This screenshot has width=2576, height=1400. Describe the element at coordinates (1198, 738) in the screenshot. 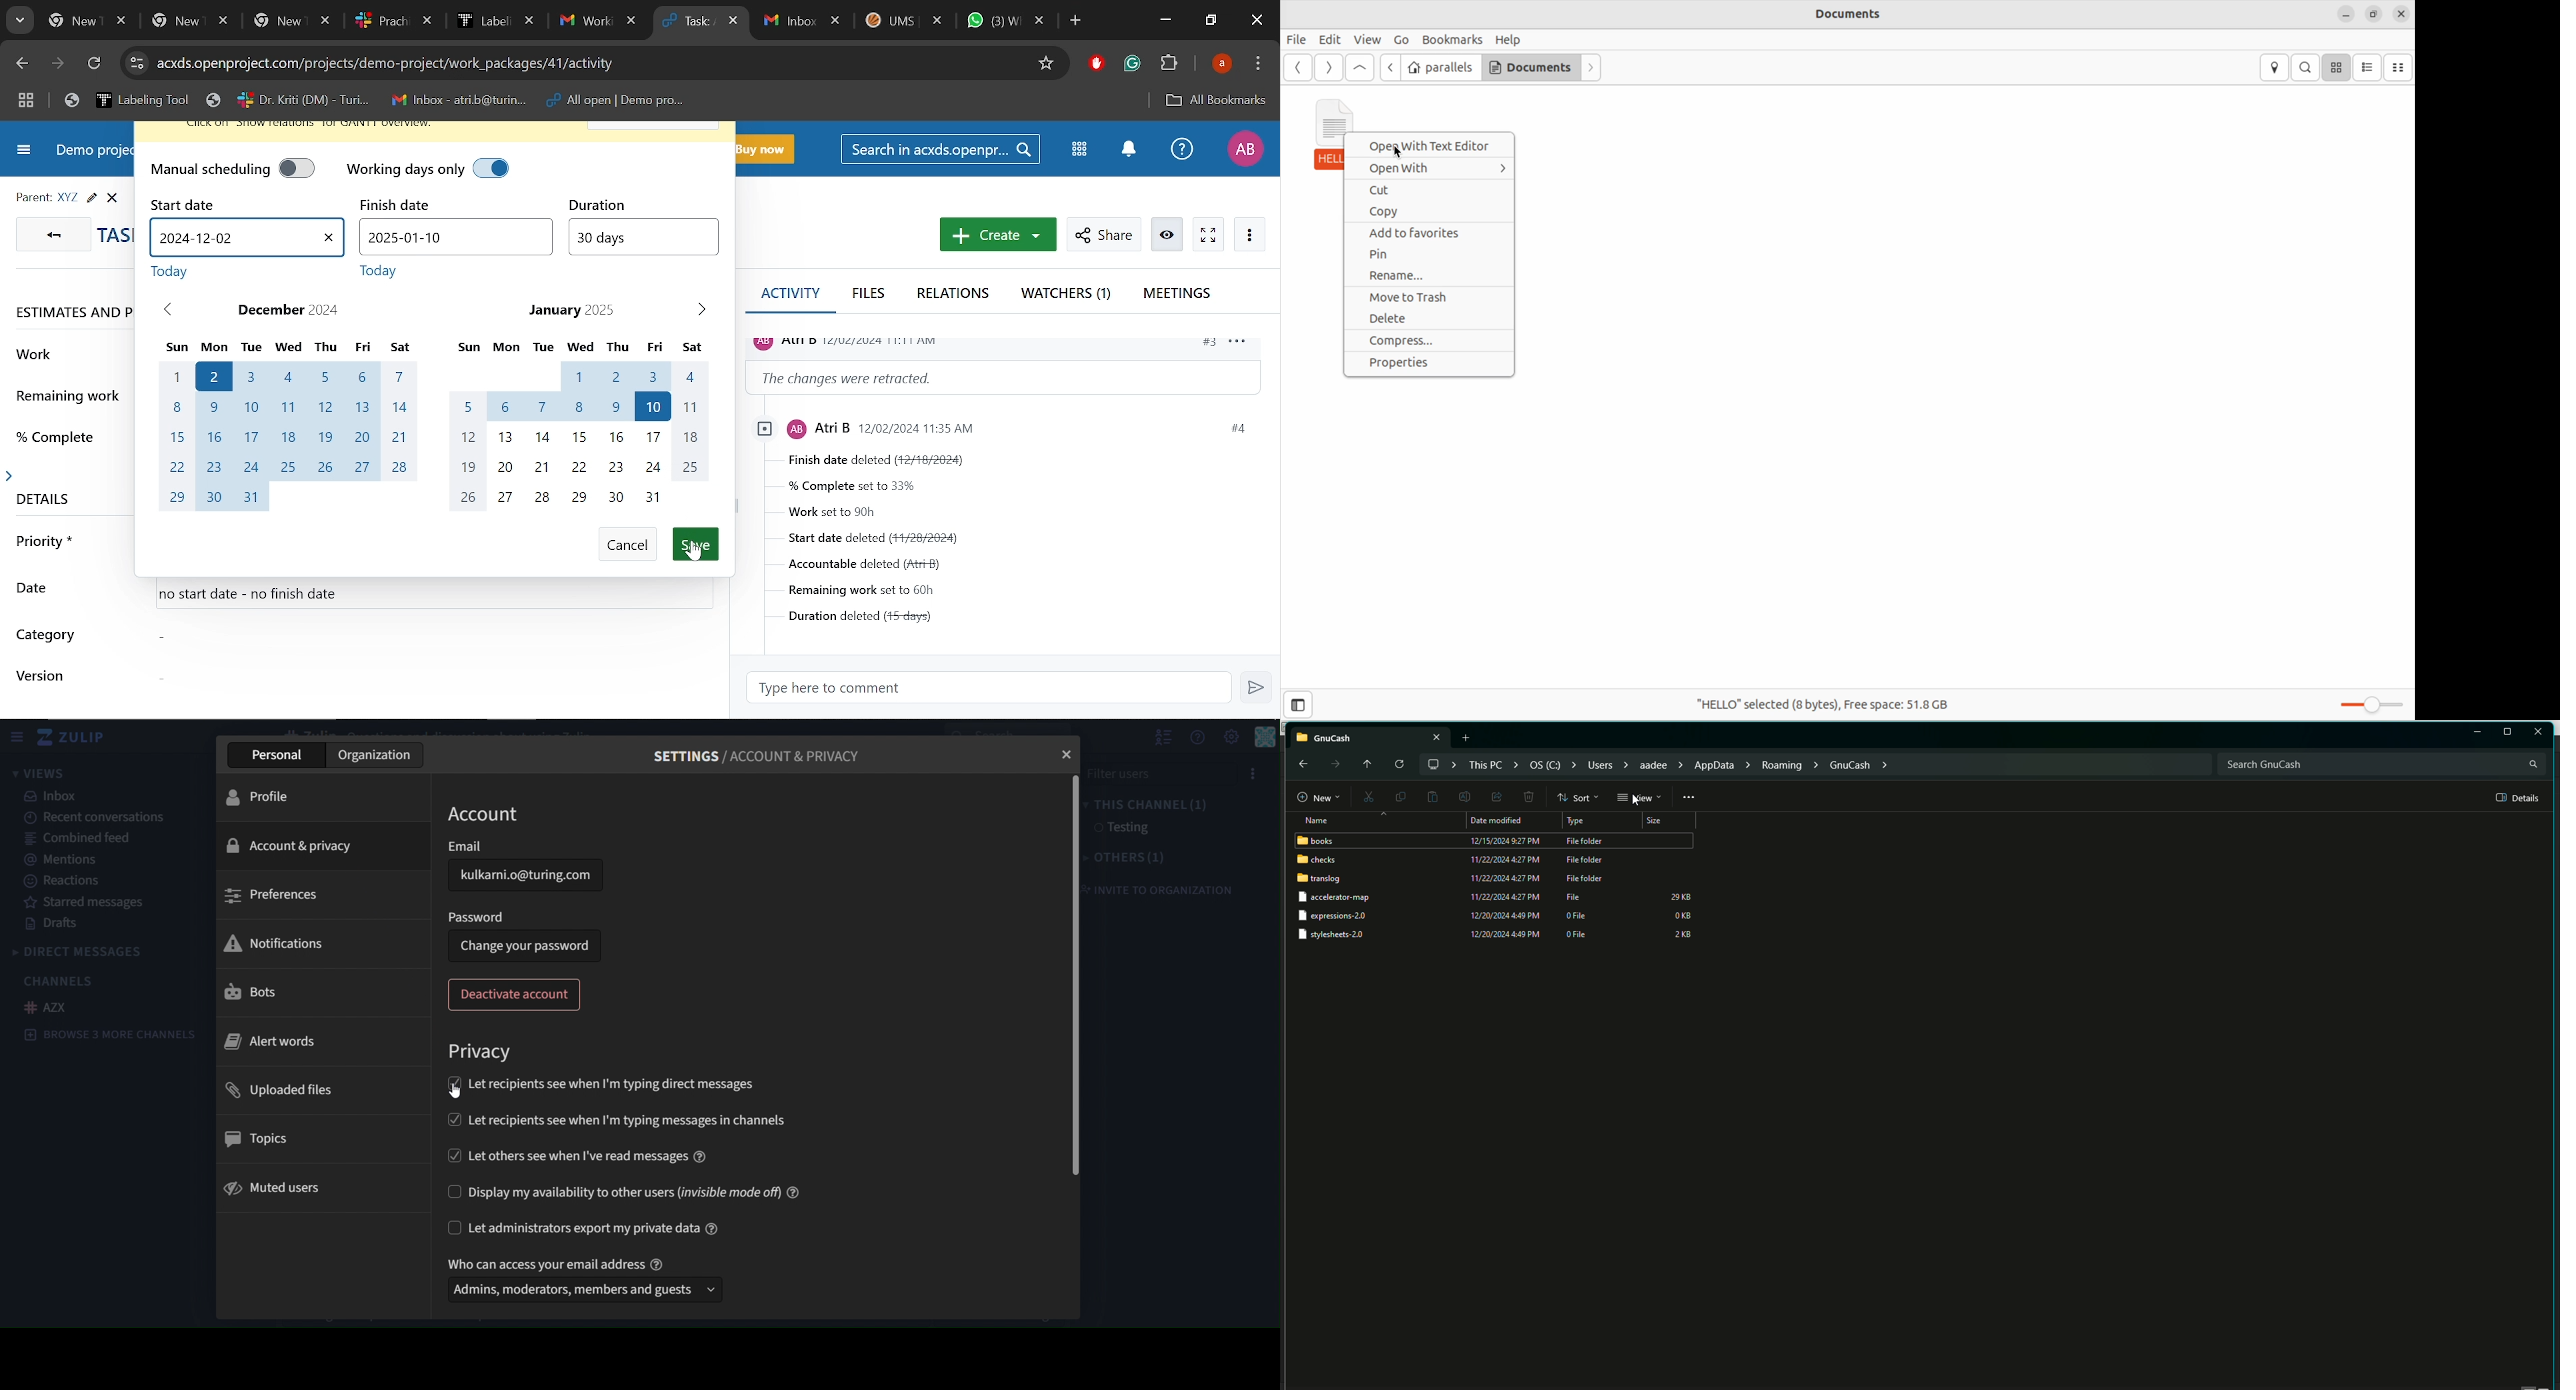

I see `get help` at that location.